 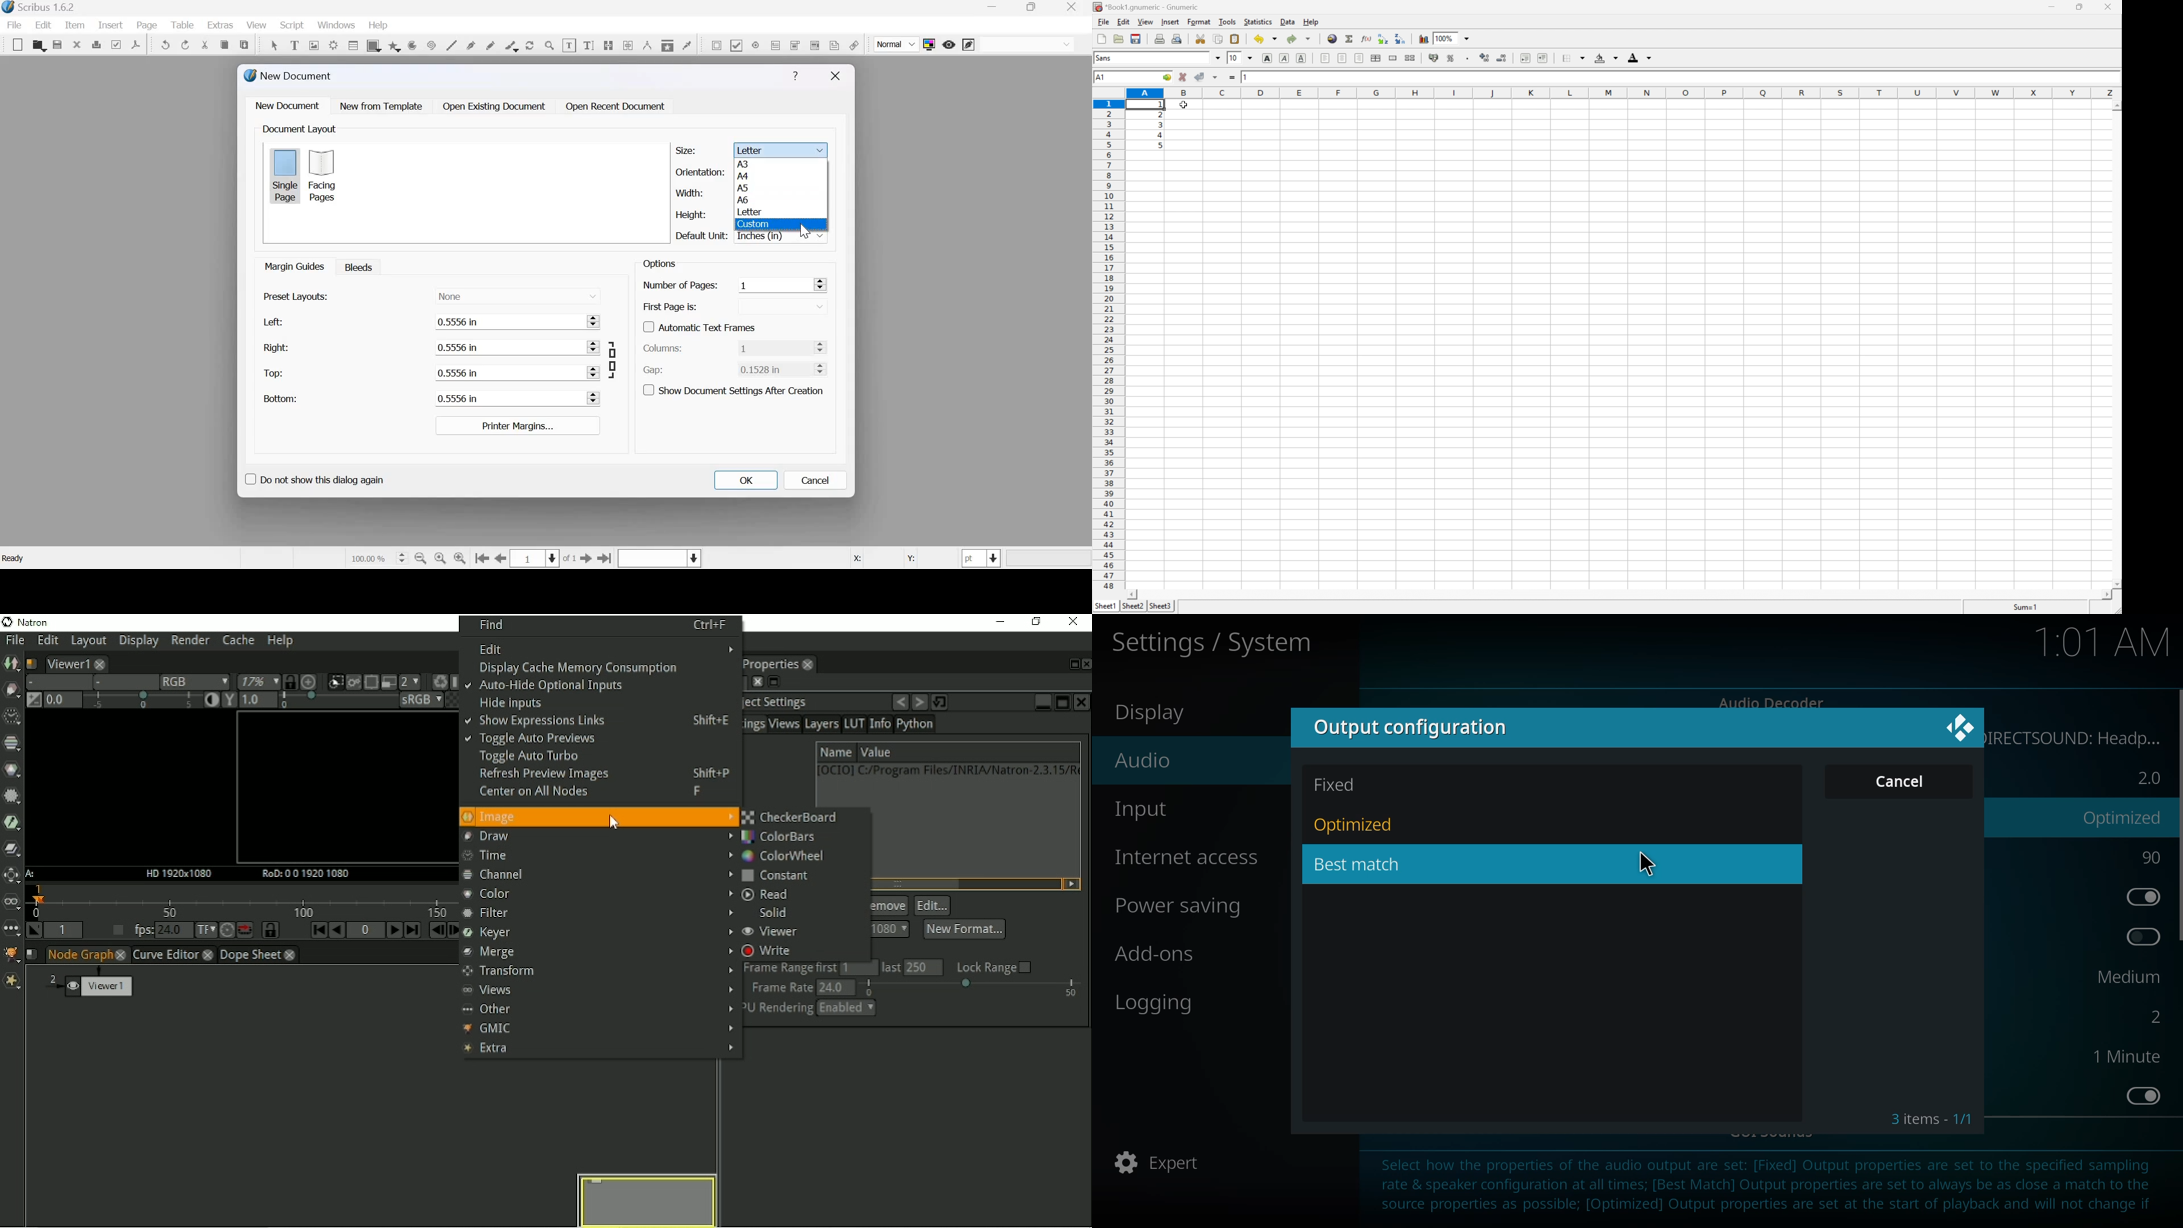 I want to click on Script, so click(x=291, y=26).